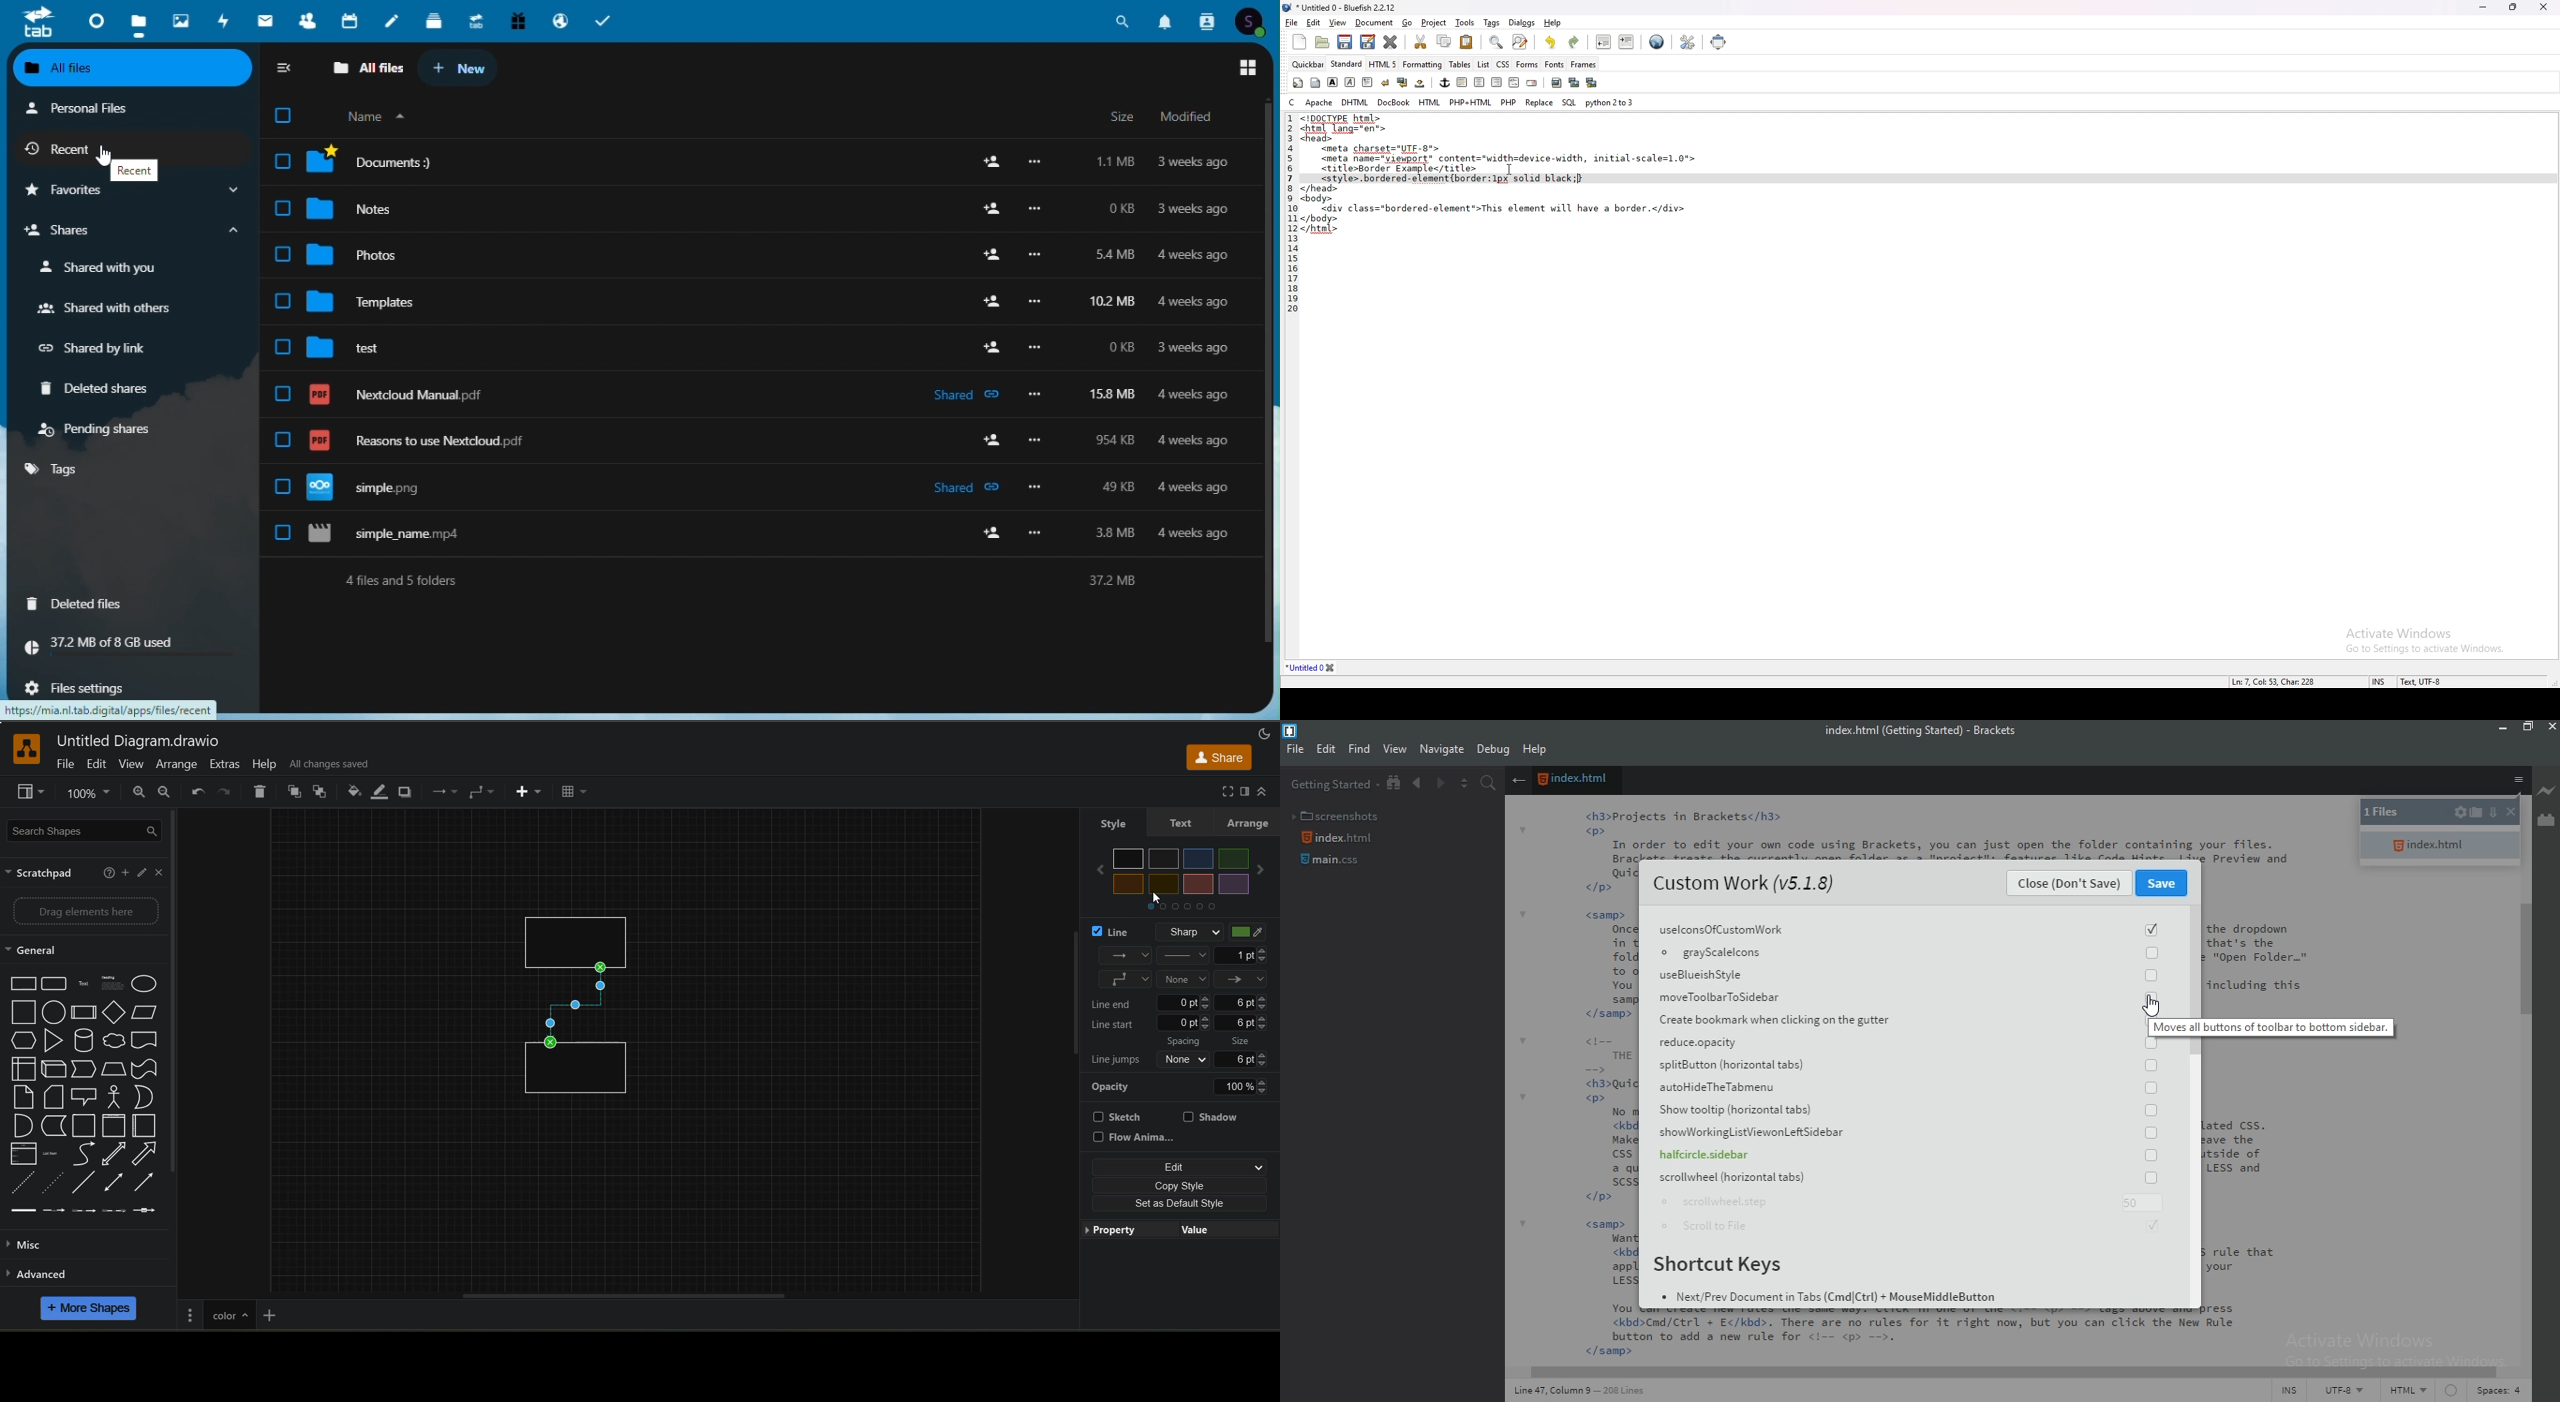 The width and height of the screenshot is (2576, 1428). What do you see at coordinates (282, 114) in the screenshot?
I see `Checkbox` at bounding box center [282, 114].